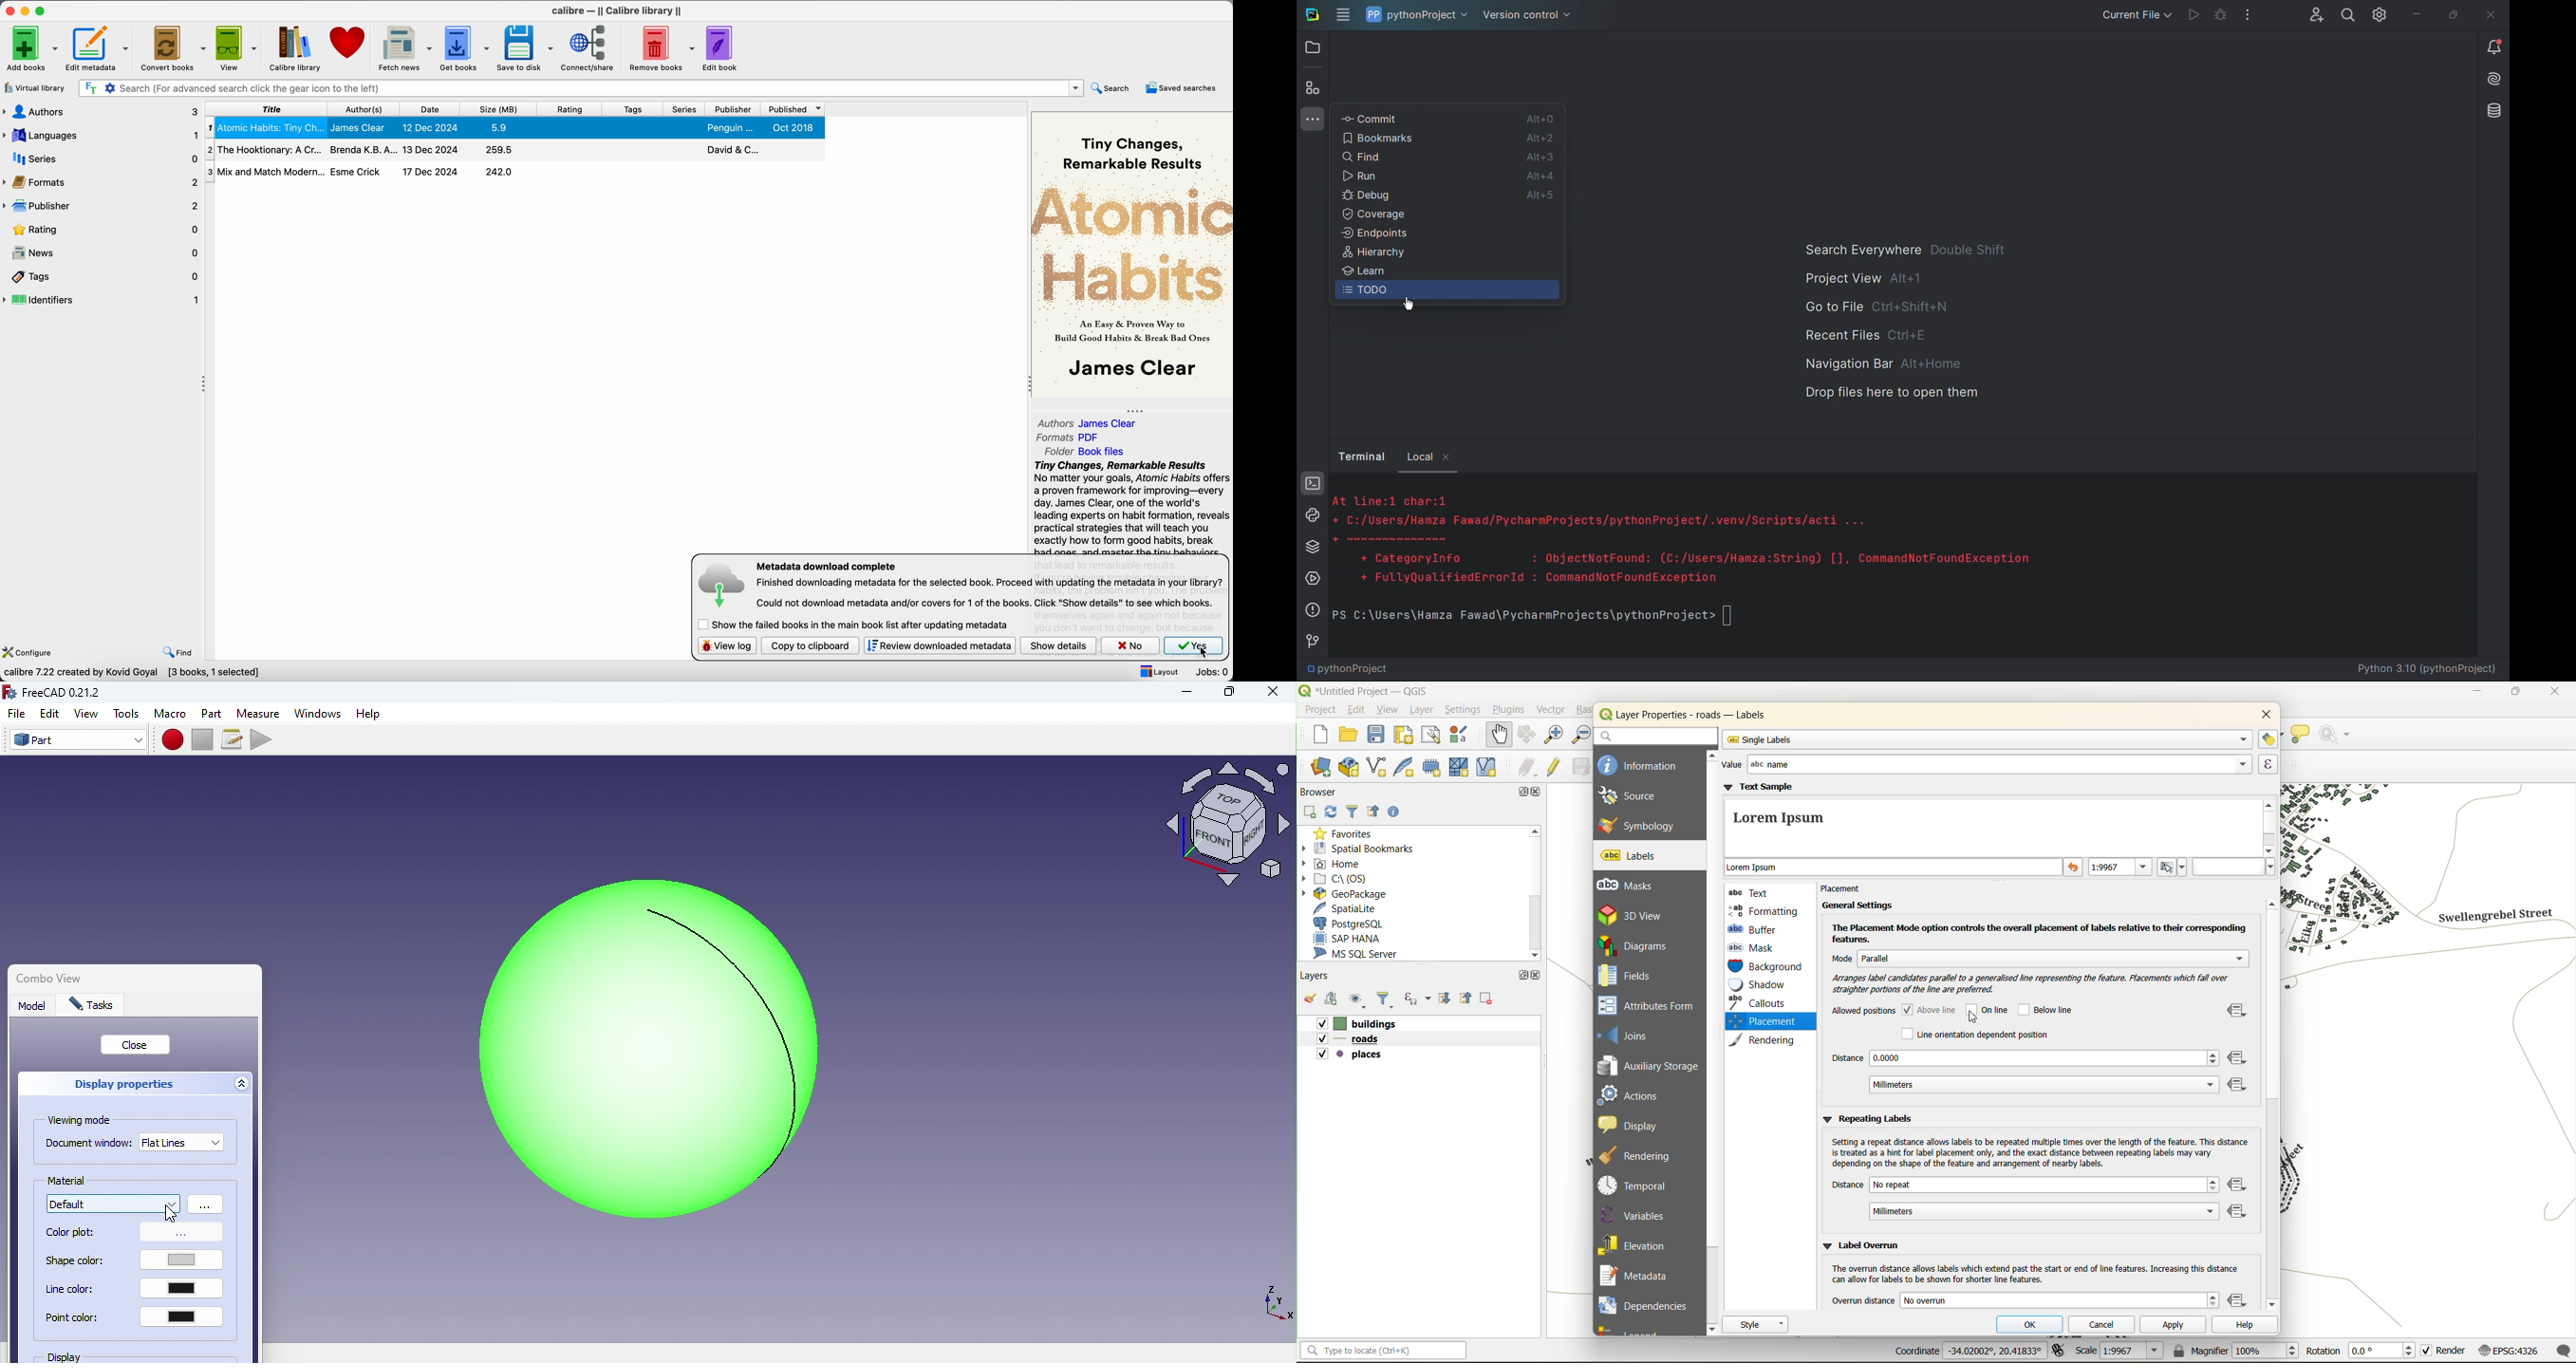  I want to click on search, so click(1114, 88).